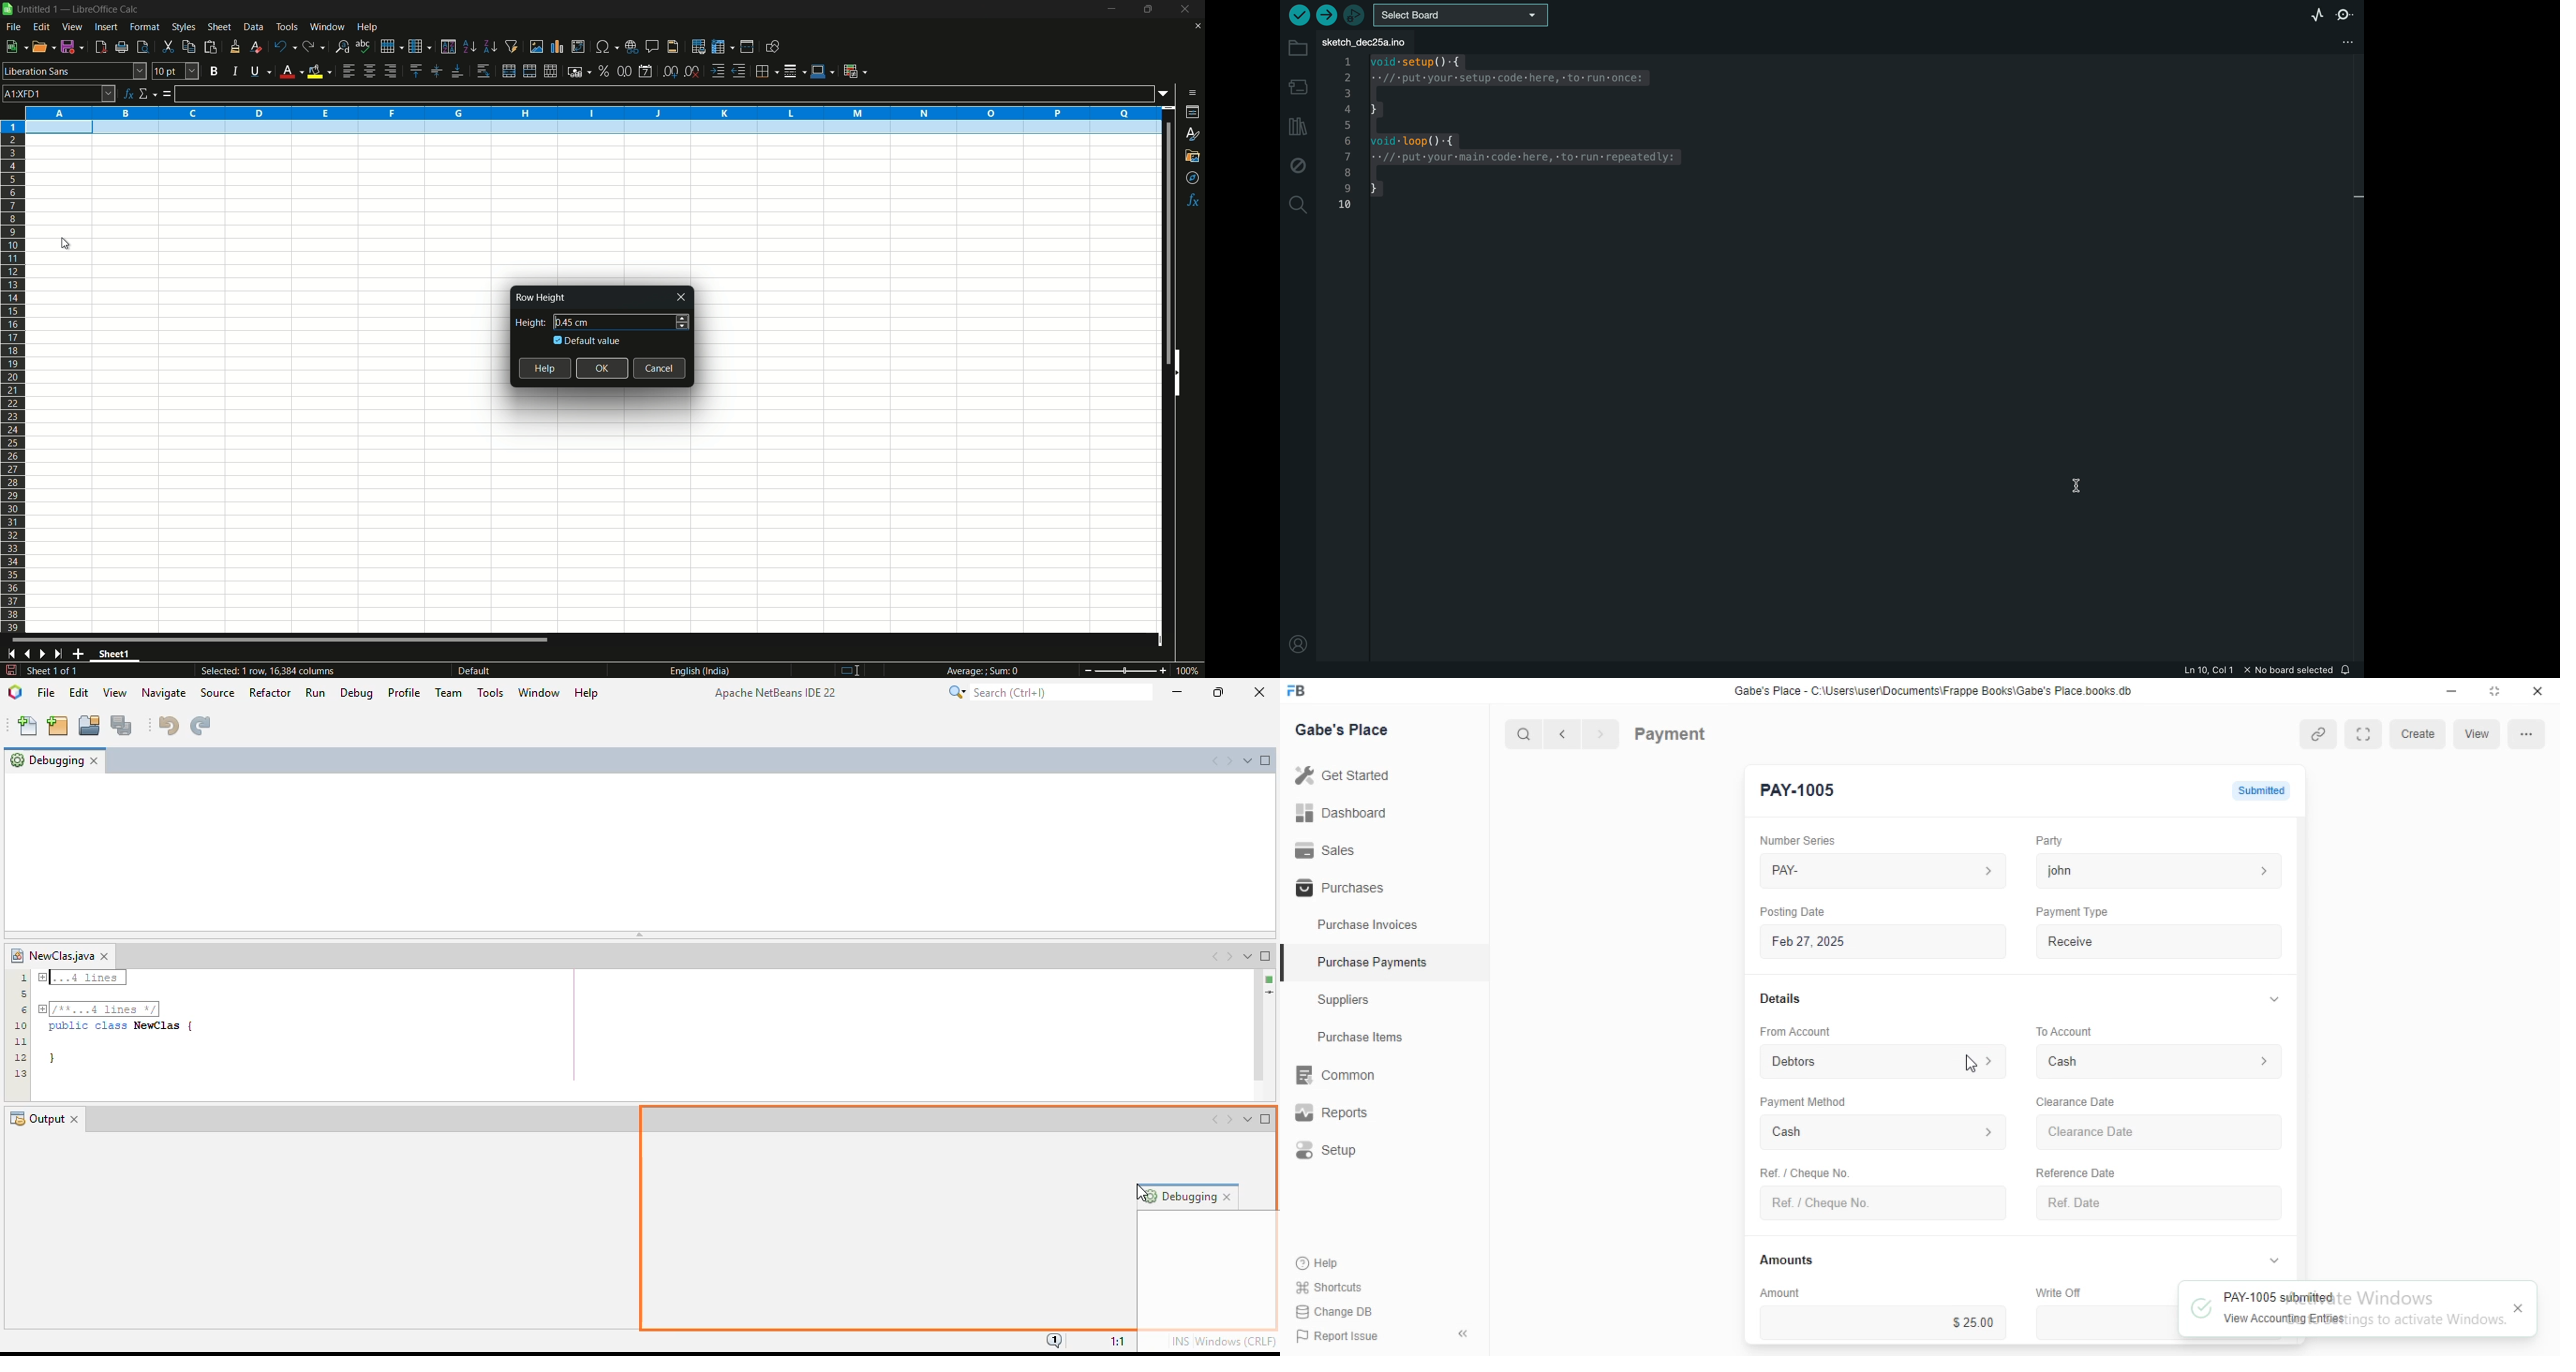  I want to click on underline, so click(258, 72).